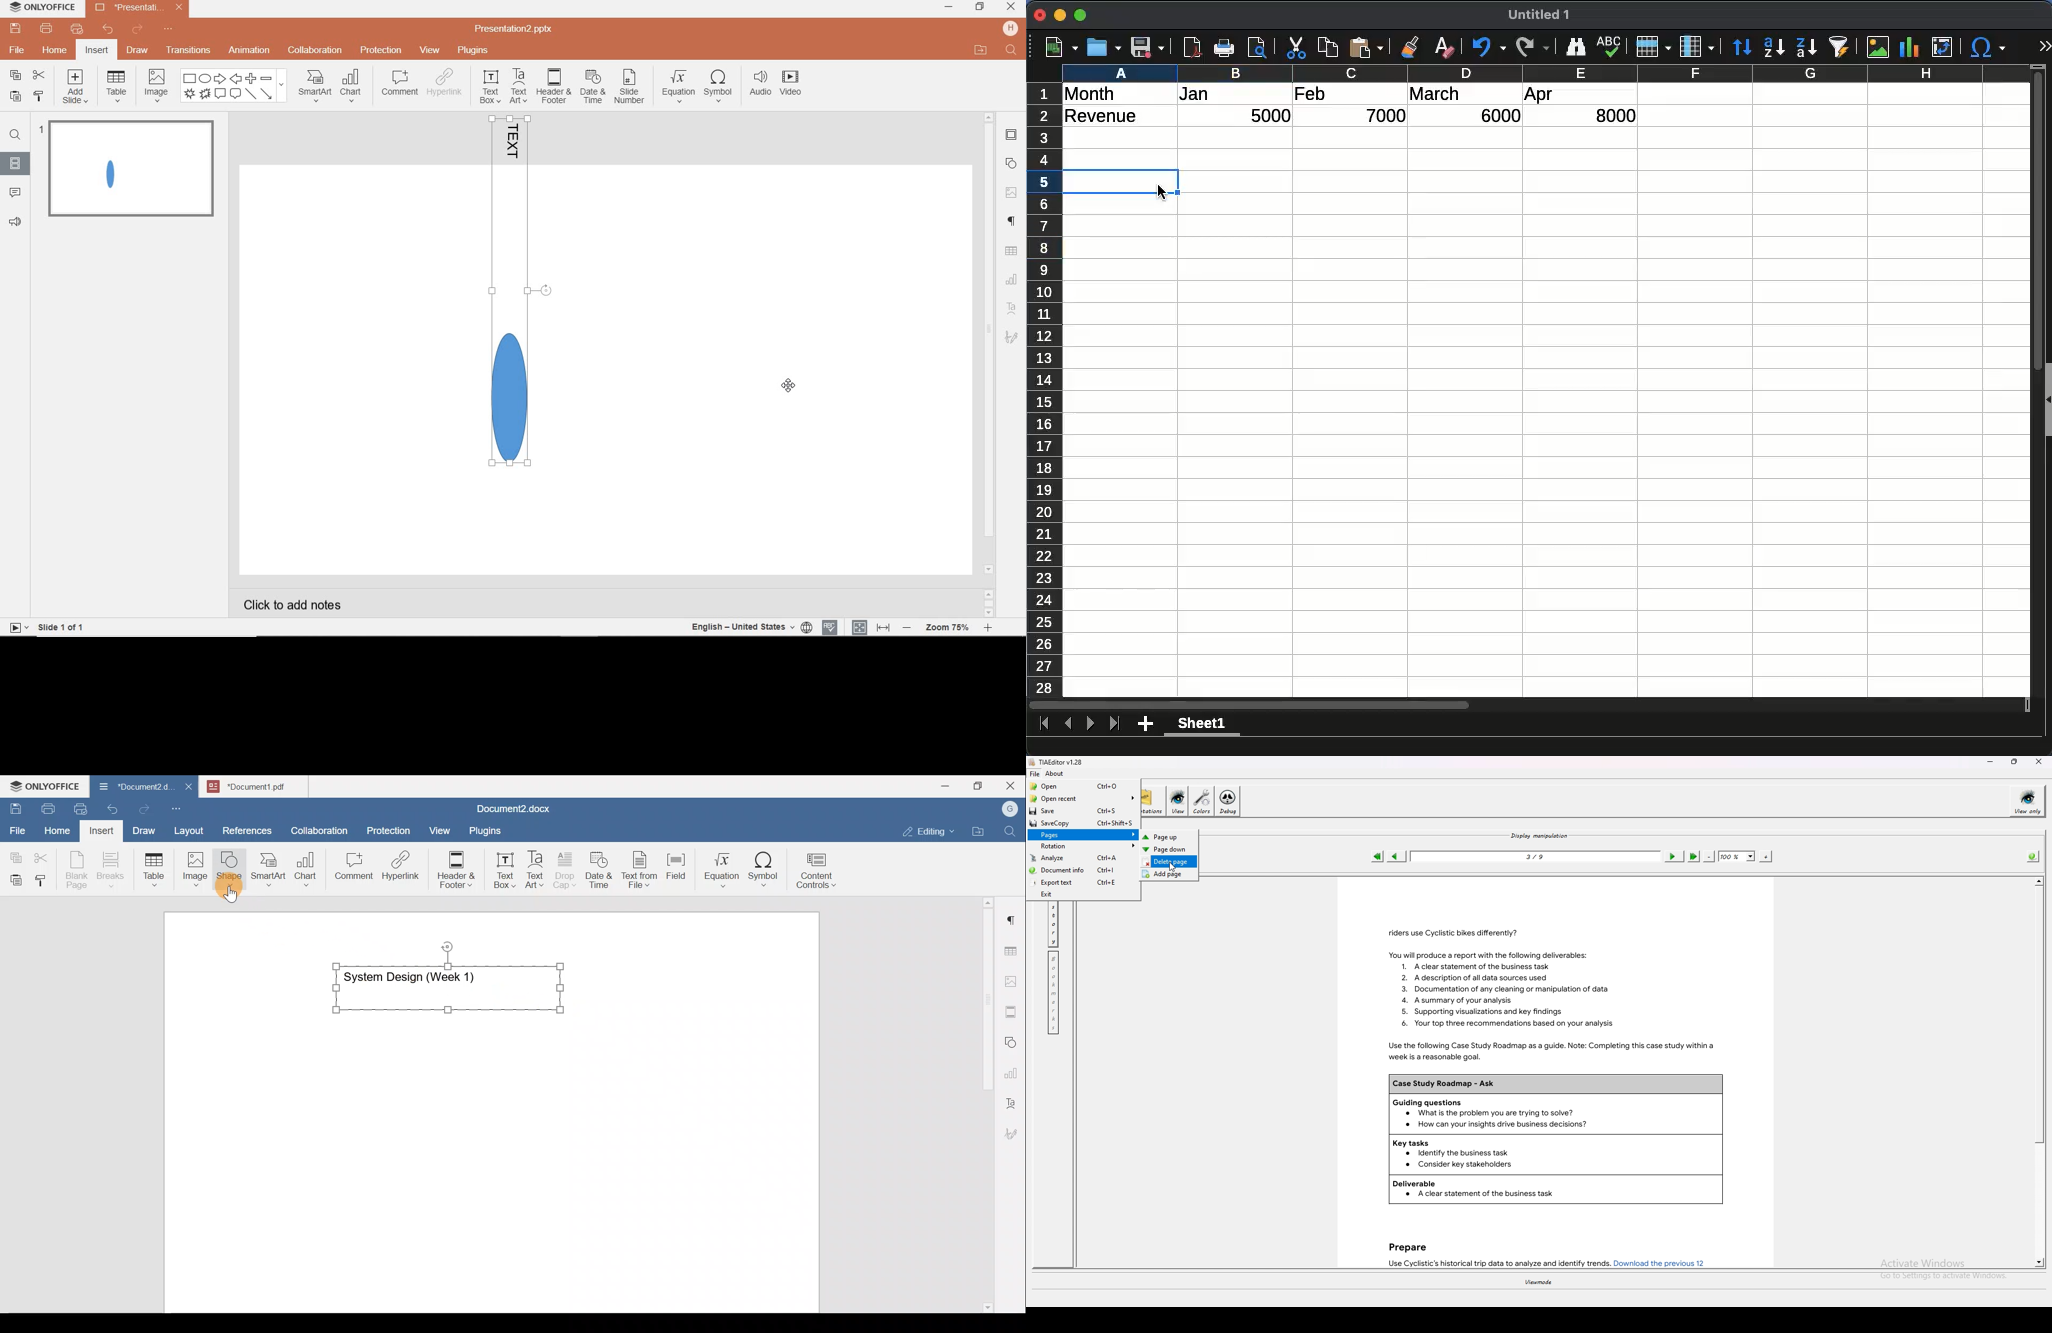 The width and height of the screenshot is (2072, 1344). What do you see at coordinates (1313, 94) in the screenshot?
I see `feb` at bounding box center [1313, 94].